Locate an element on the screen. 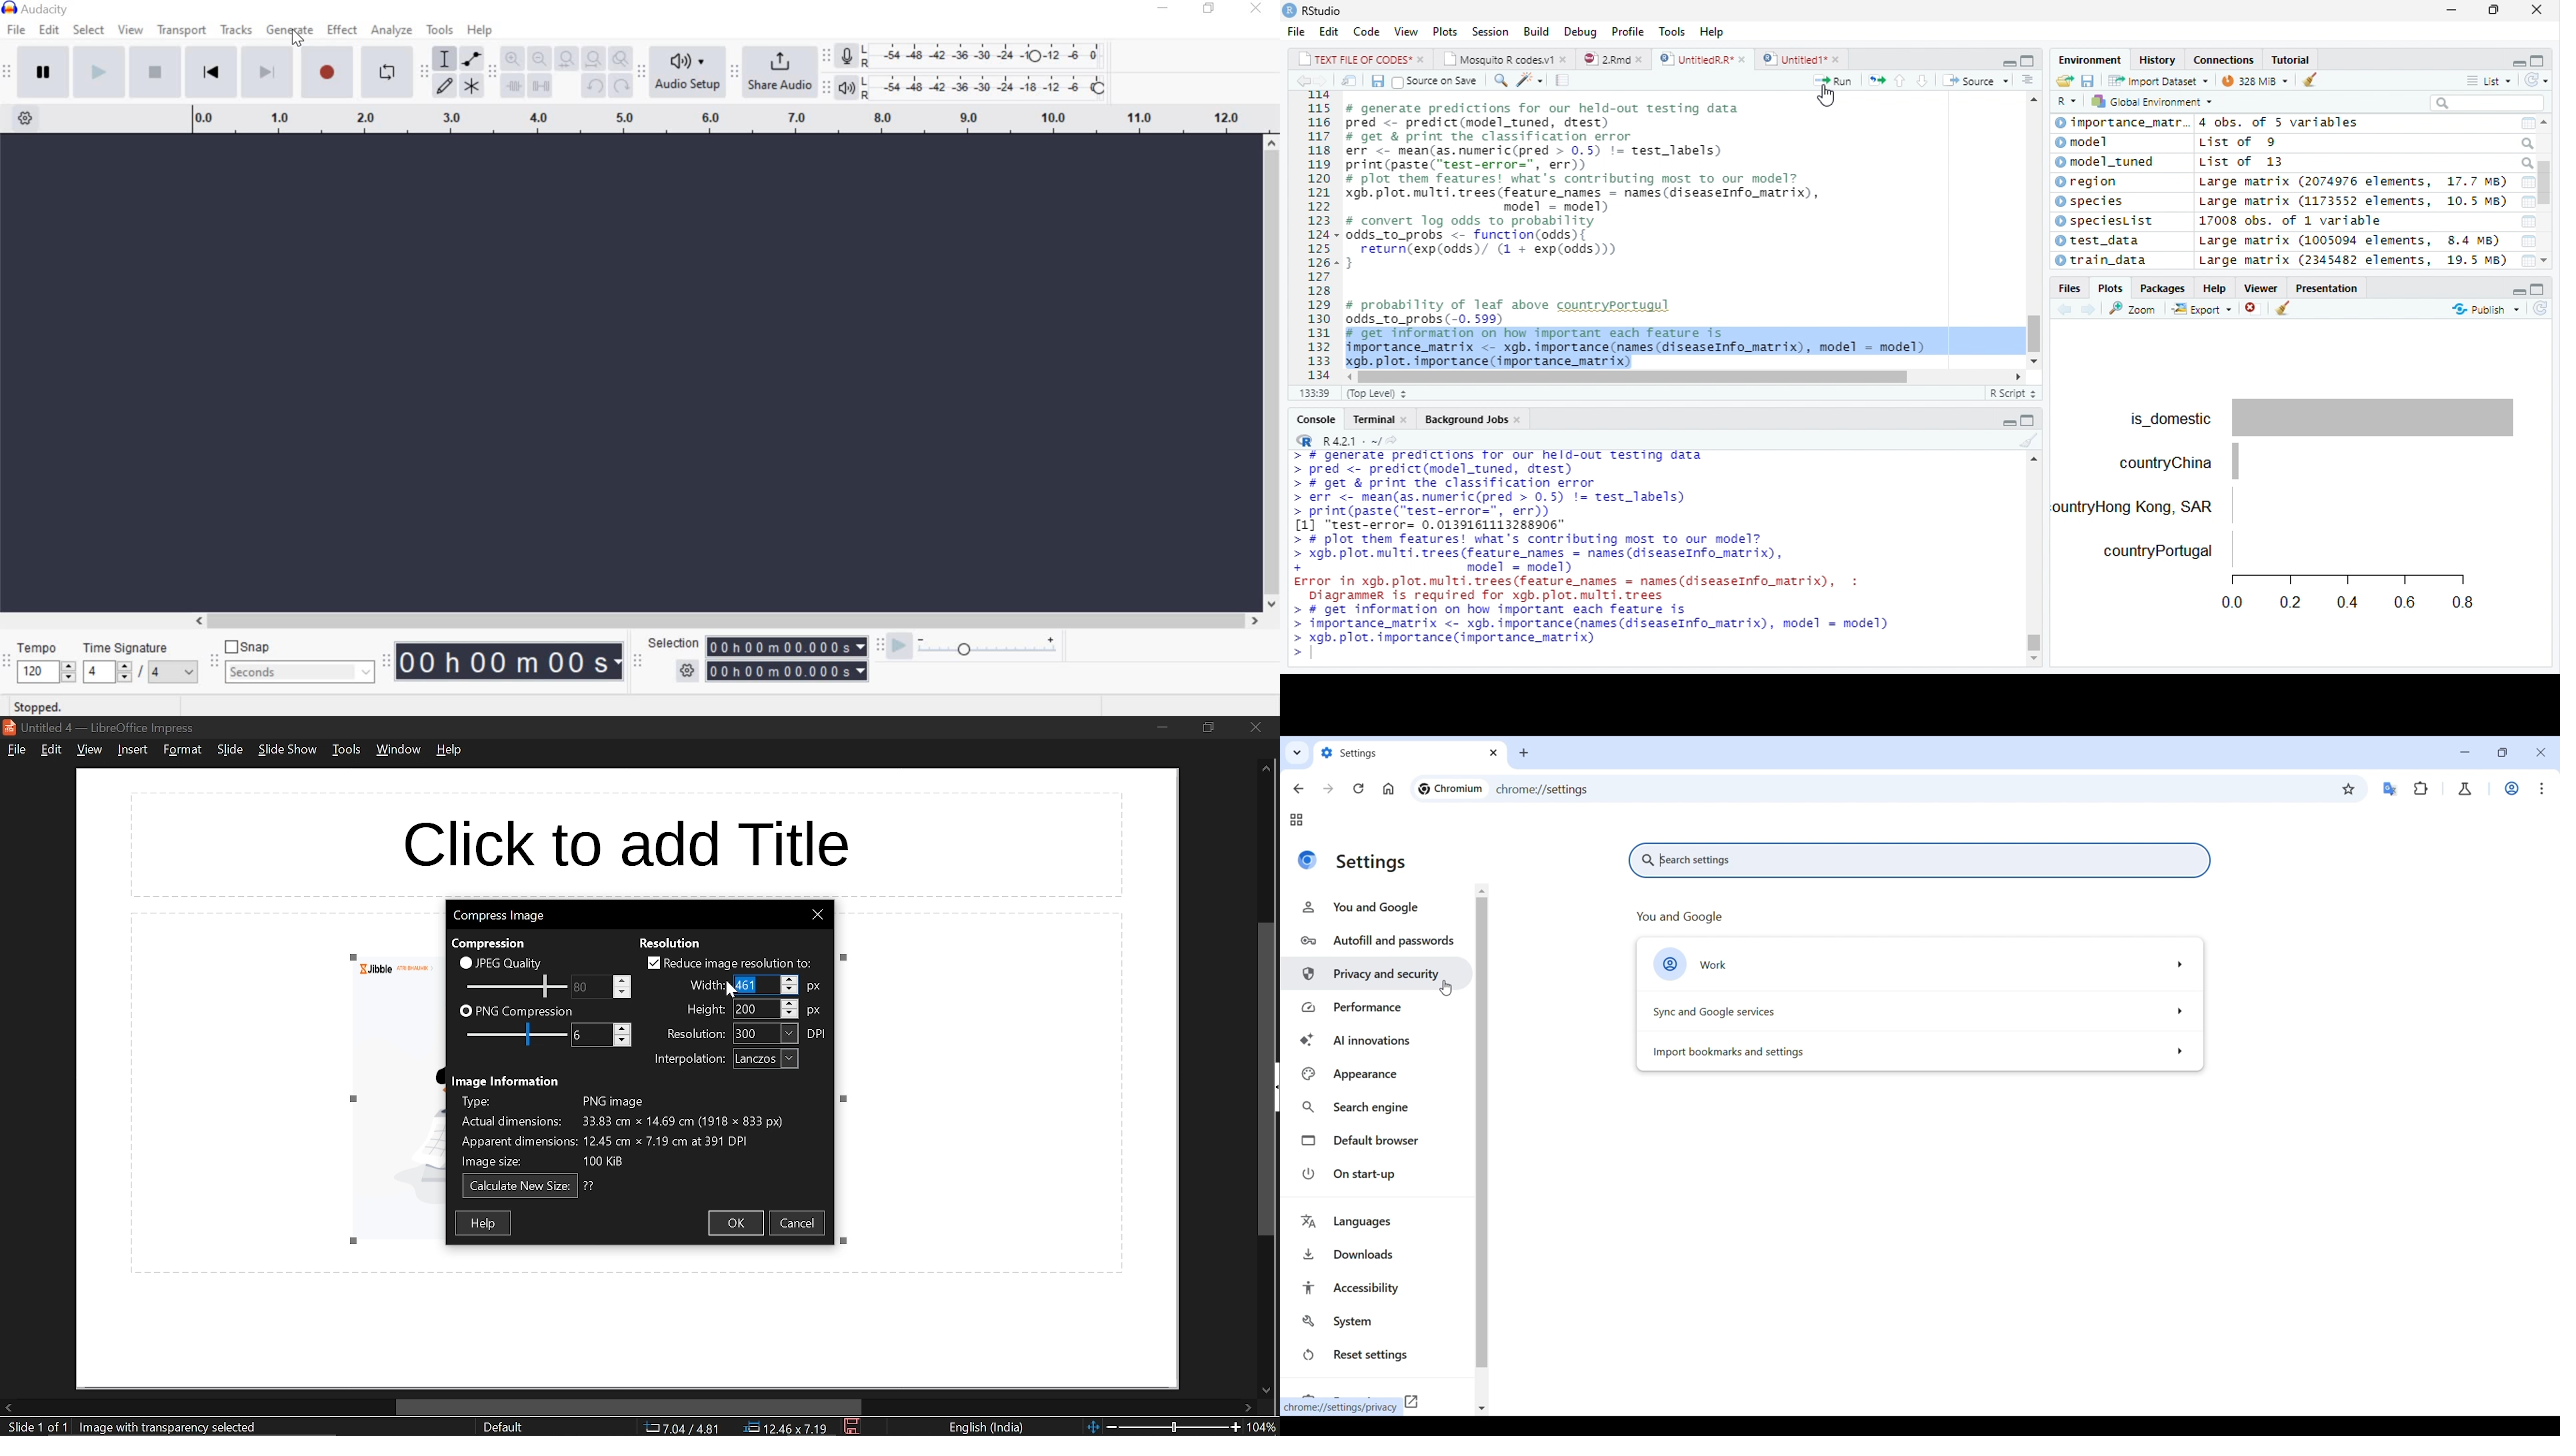 The height and width of the screenshot is (1456, 2576). model is located at coordinates (2082, 142).